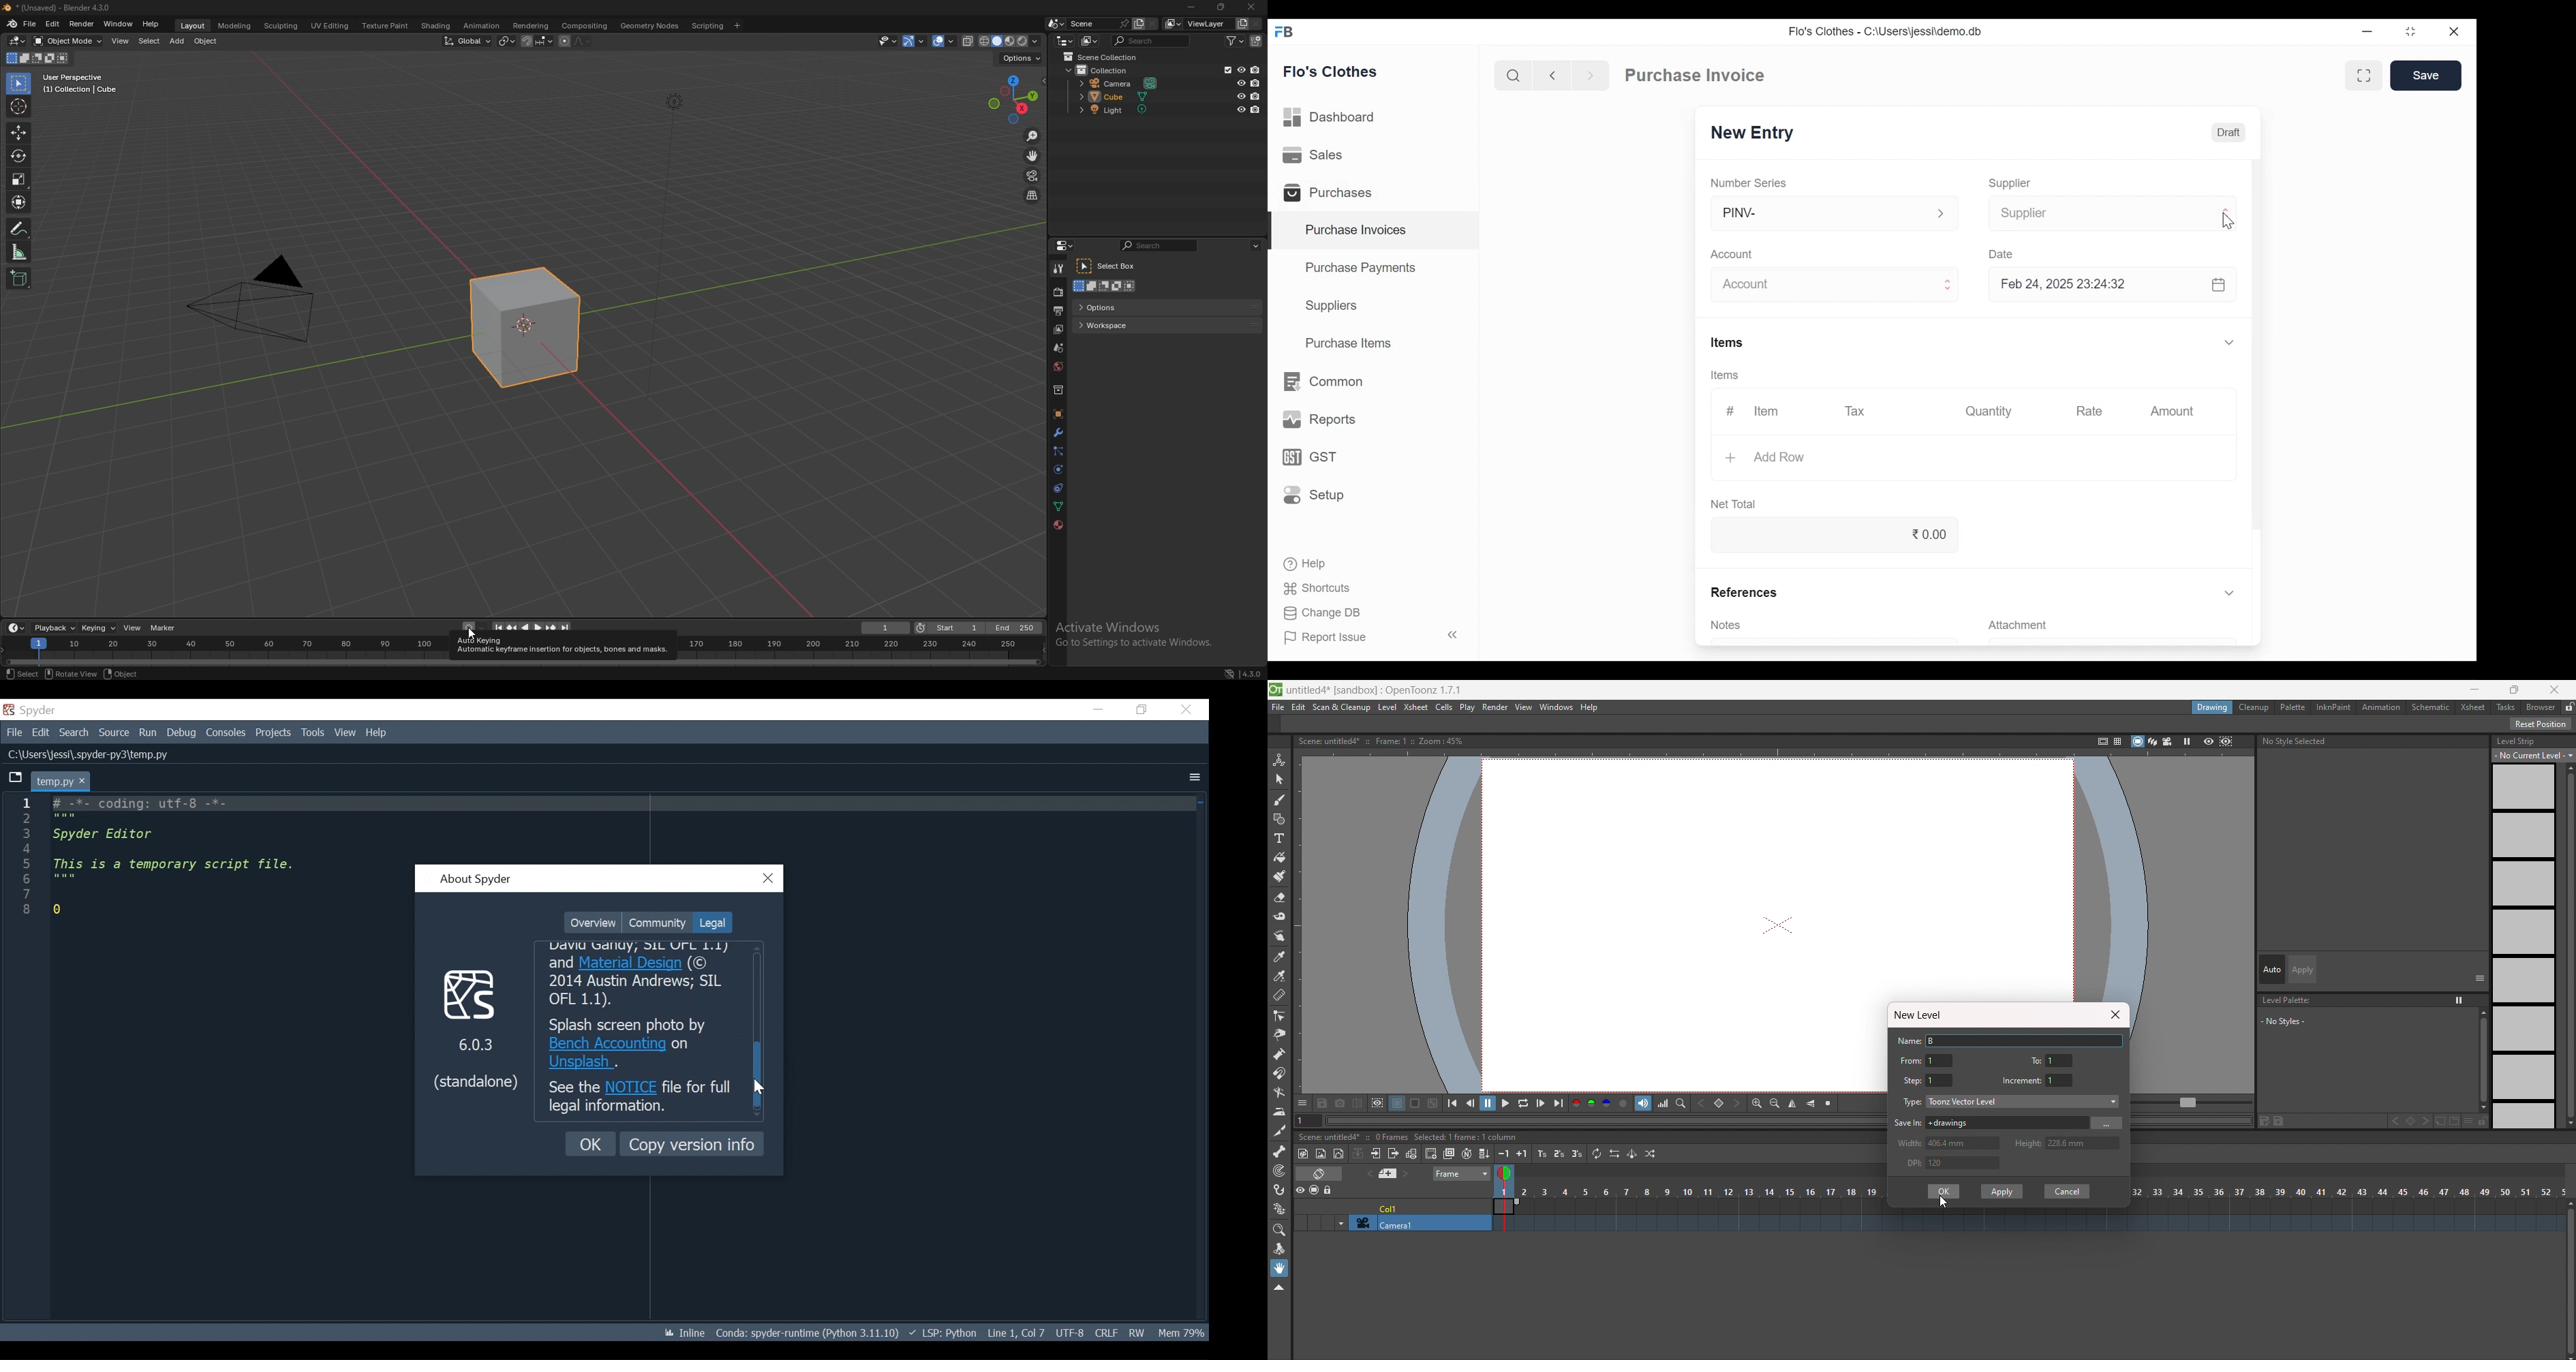 The image size is (2576, 1372). Describe the element at coordinates (1058, 469) in the screenshot. I see `physics` at that location.